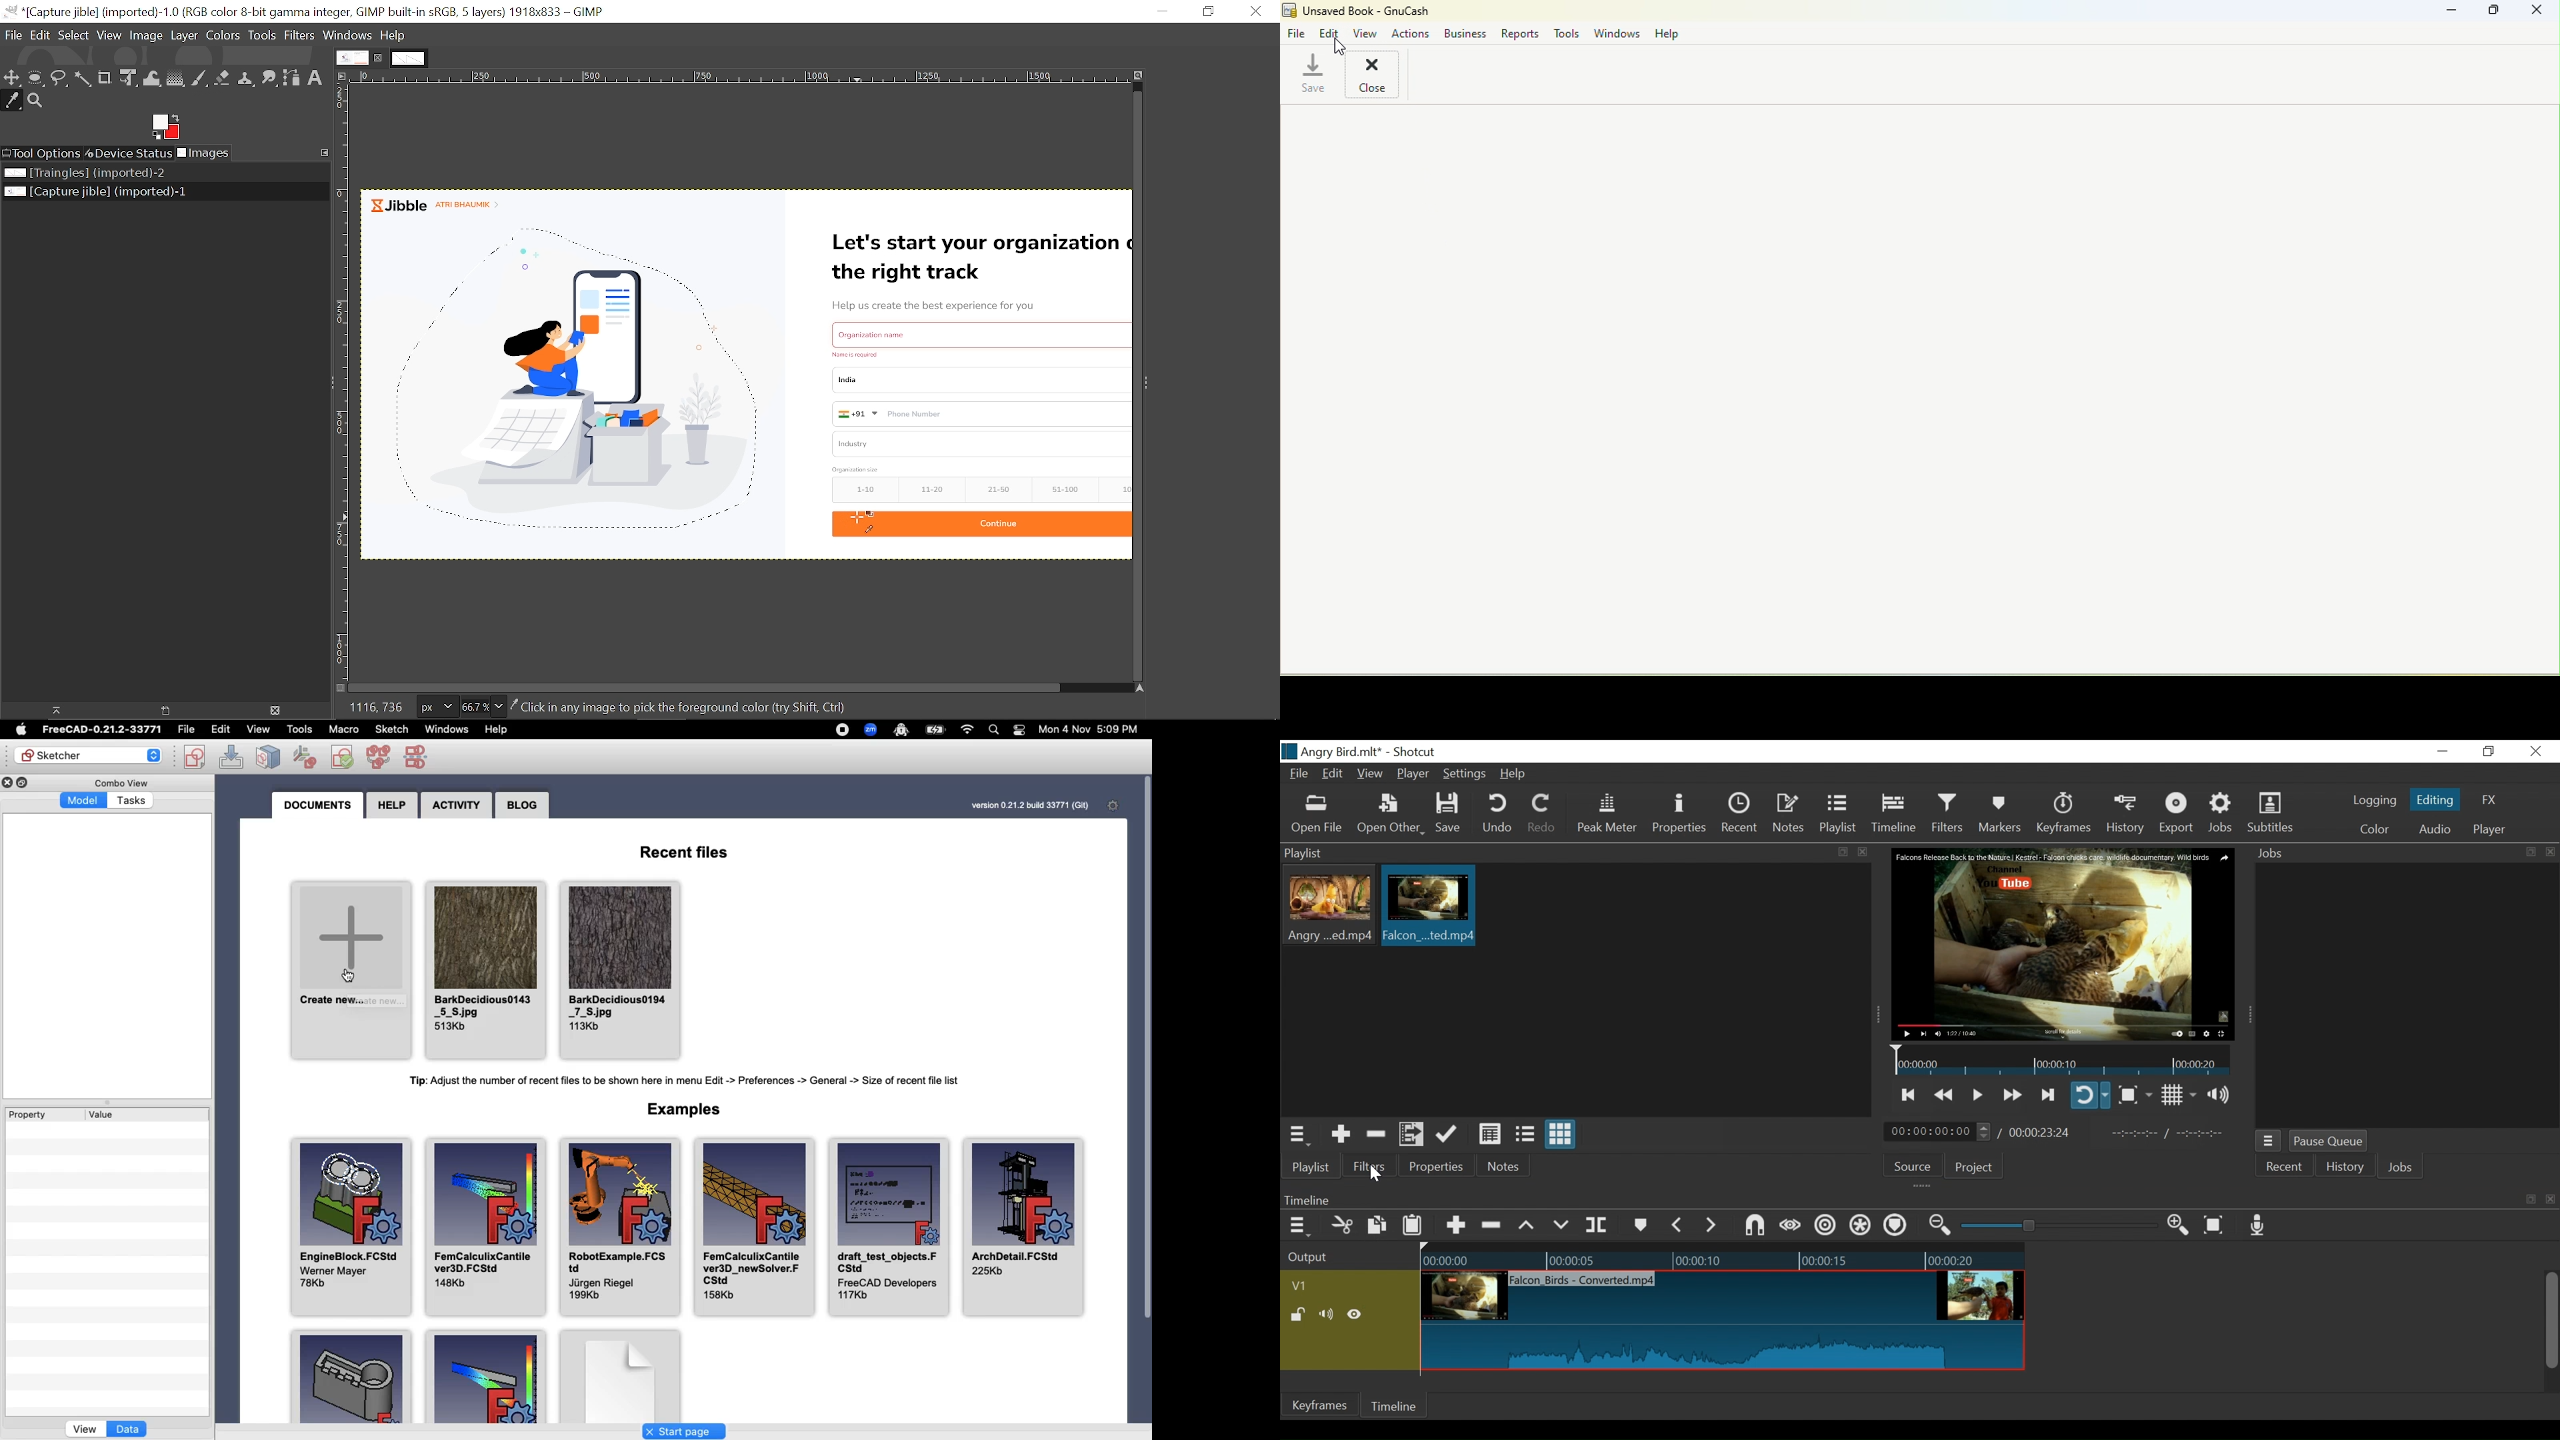 The image size is (2576, 1456). What do you see at coordinates (1942, 1225) in the screenshot?
I see `Zoom timeline out` at bounding box center [1942, 1225].